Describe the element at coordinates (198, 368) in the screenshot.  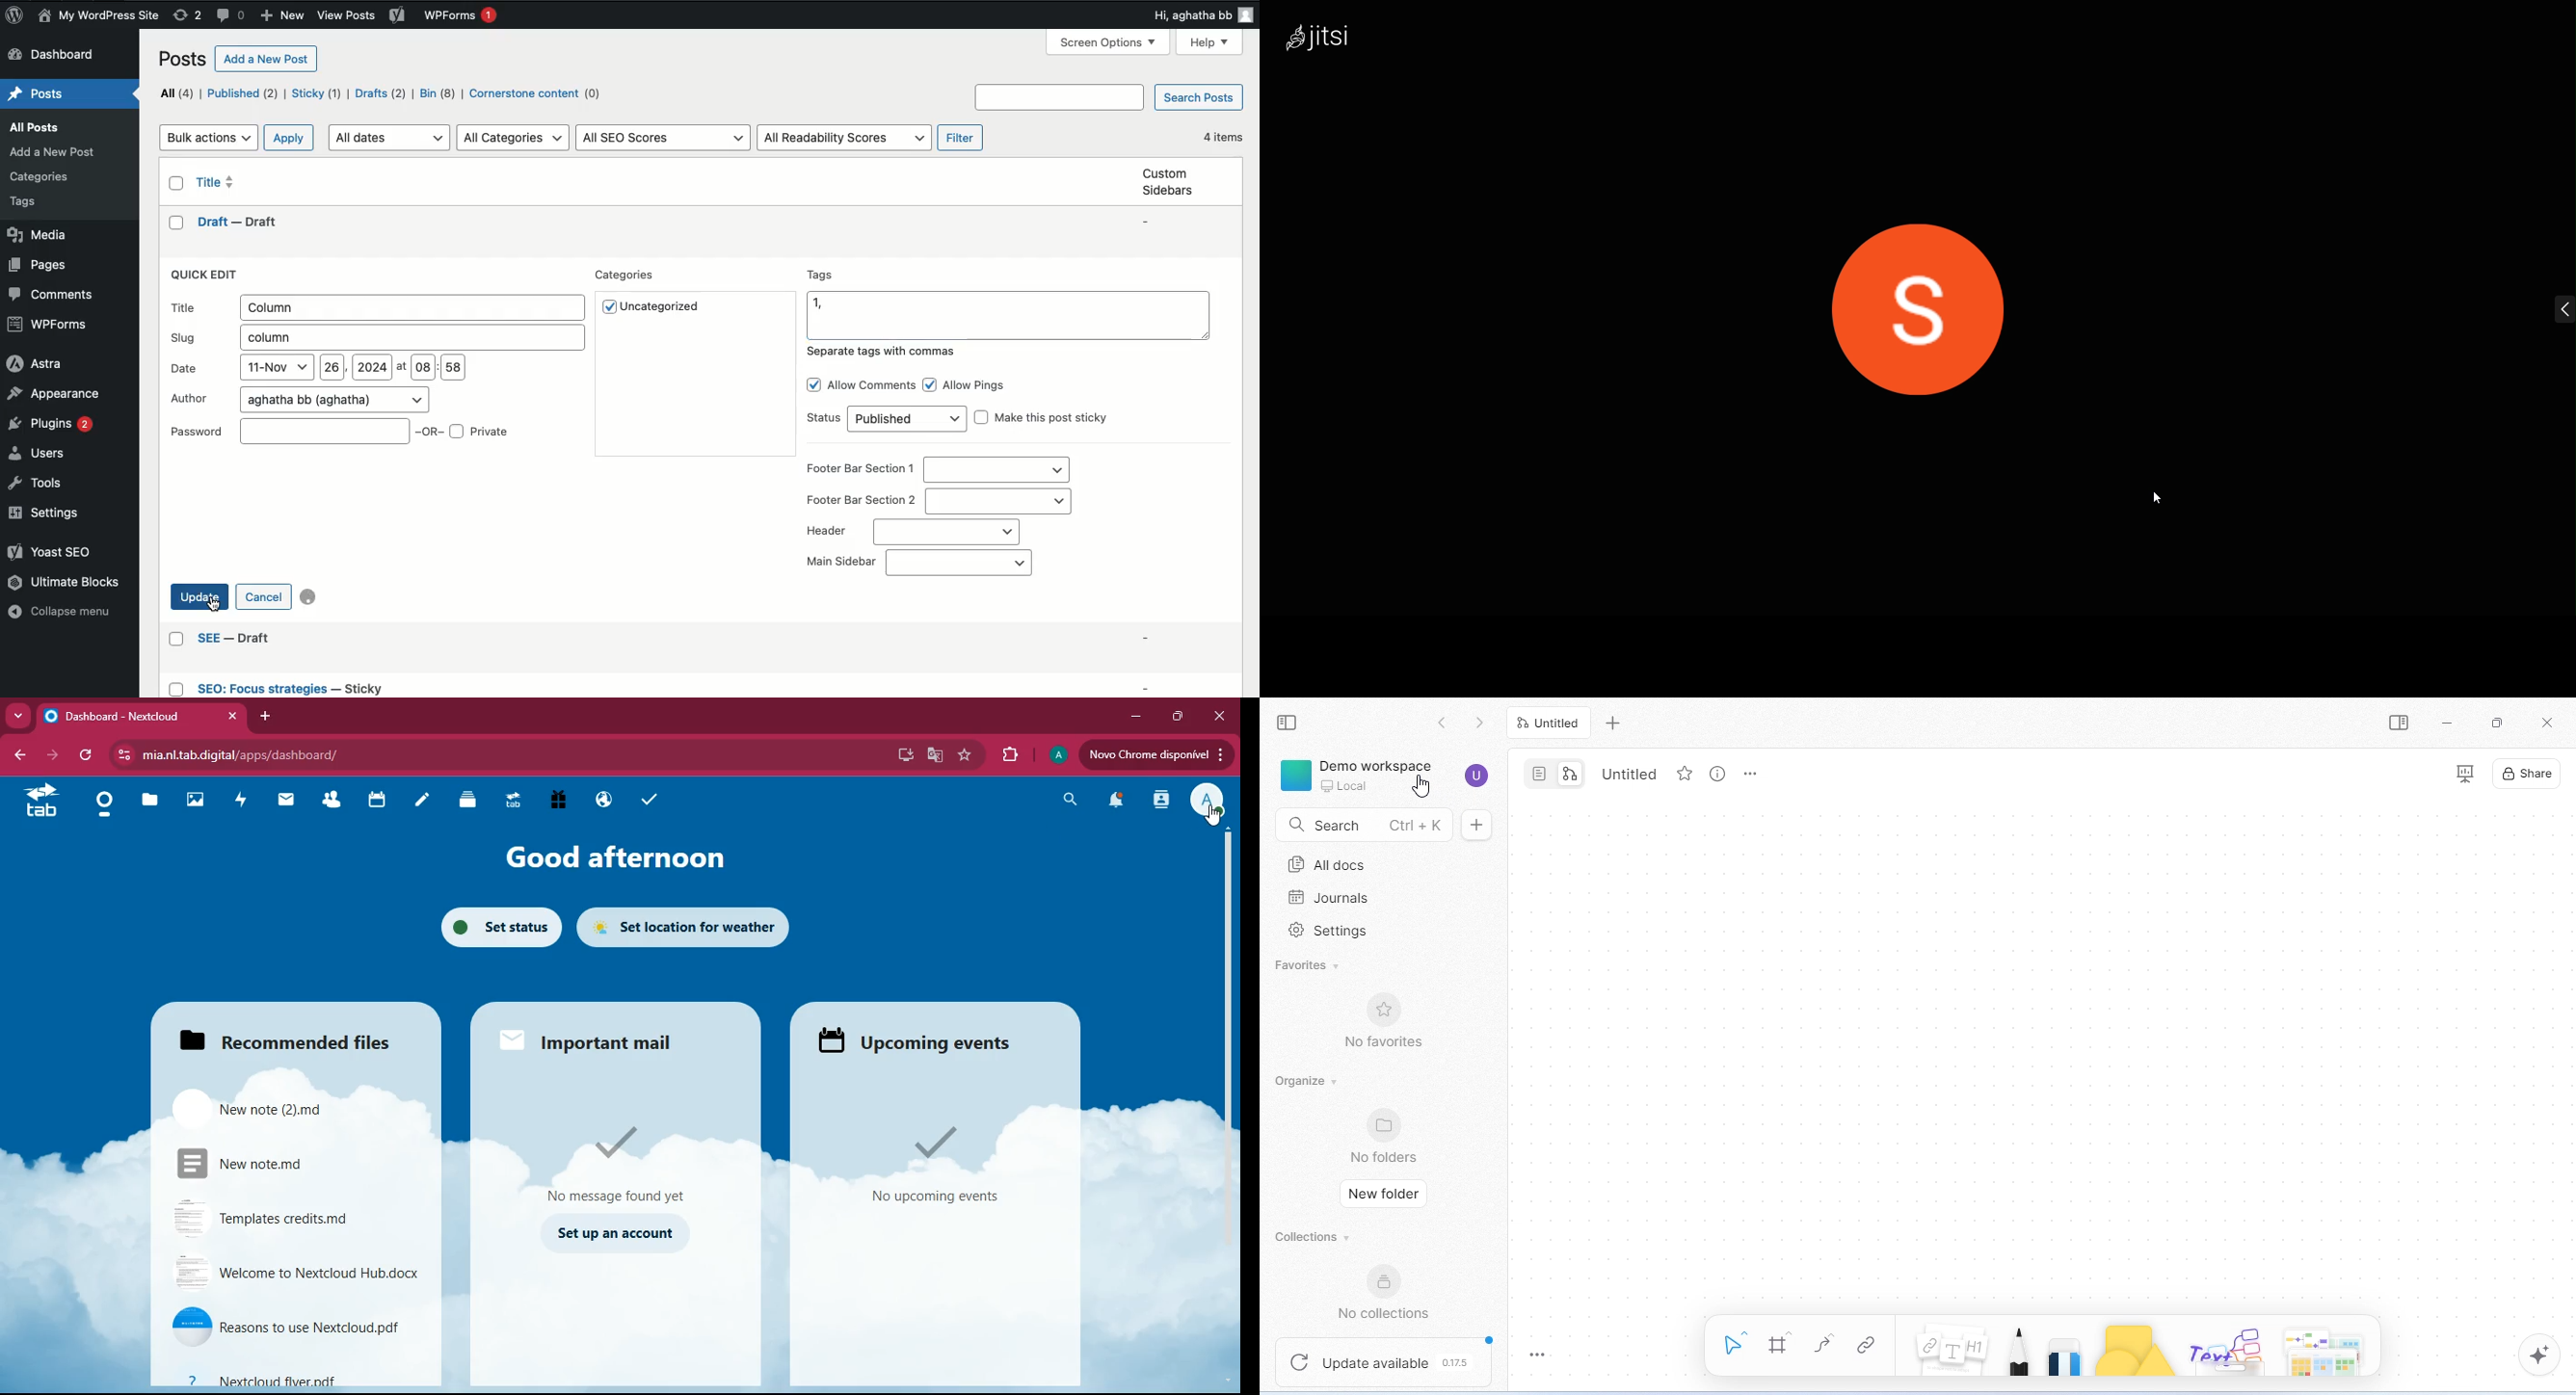
I see `Date` at that location.